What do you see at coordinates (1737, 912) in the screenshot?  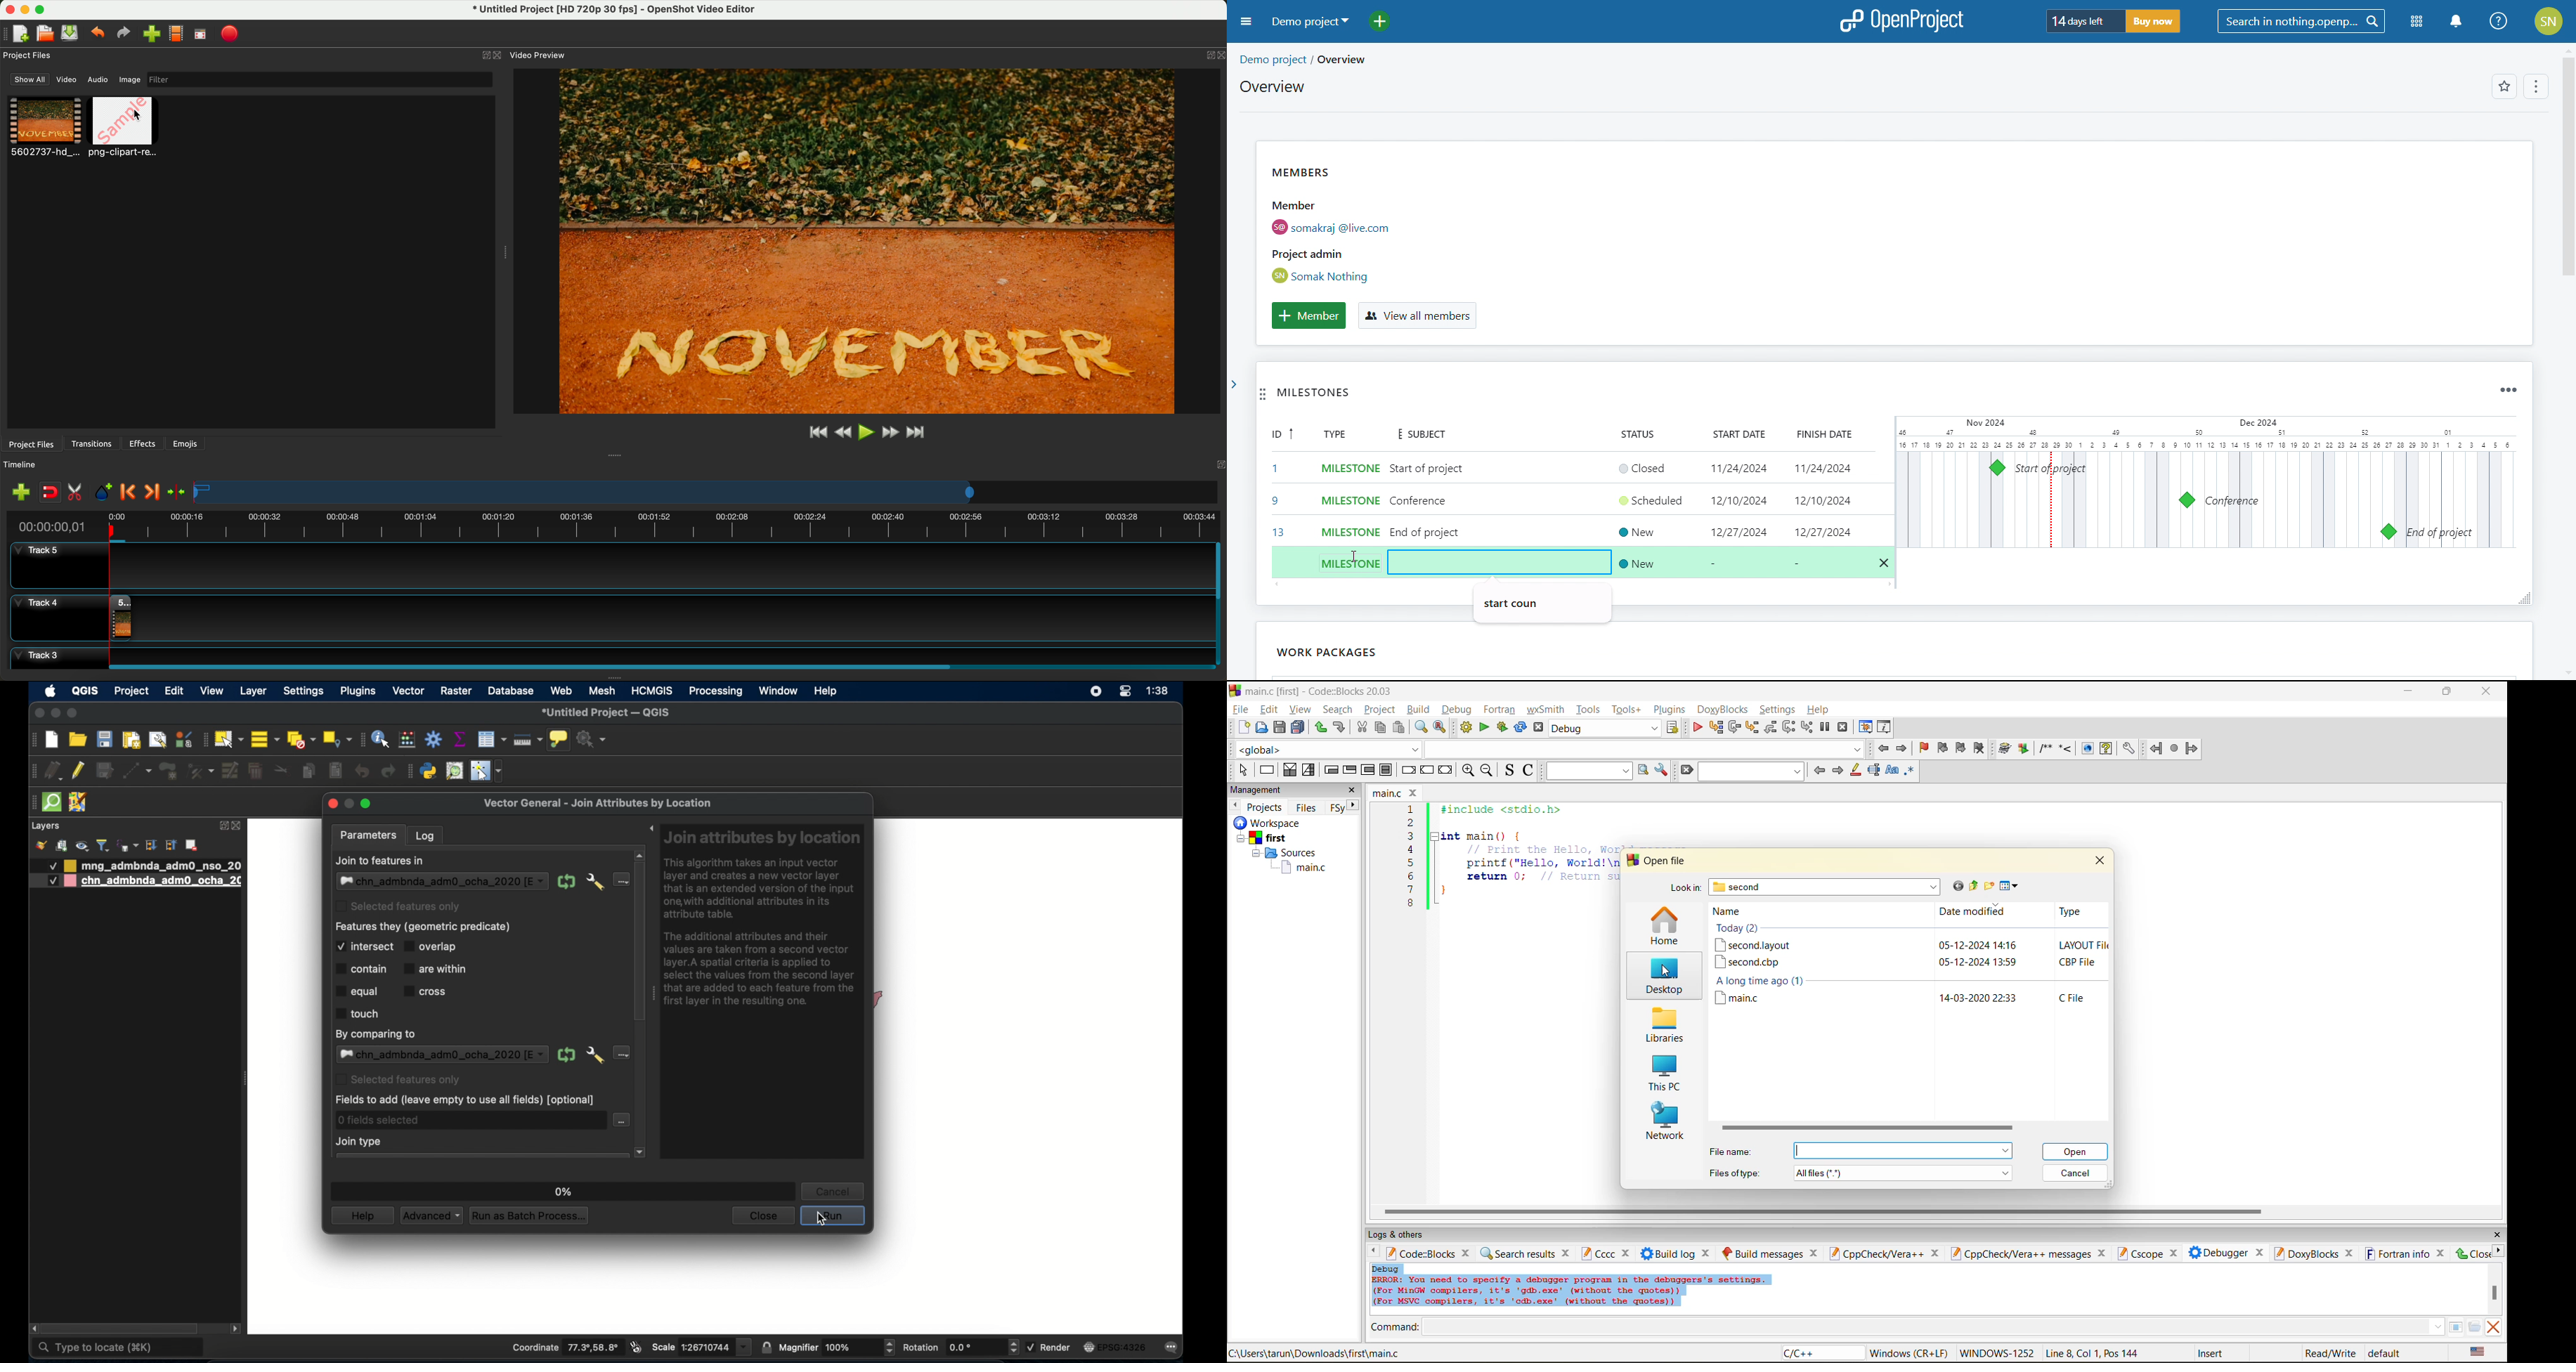 I see `name` at bounding box center [1737, 912].